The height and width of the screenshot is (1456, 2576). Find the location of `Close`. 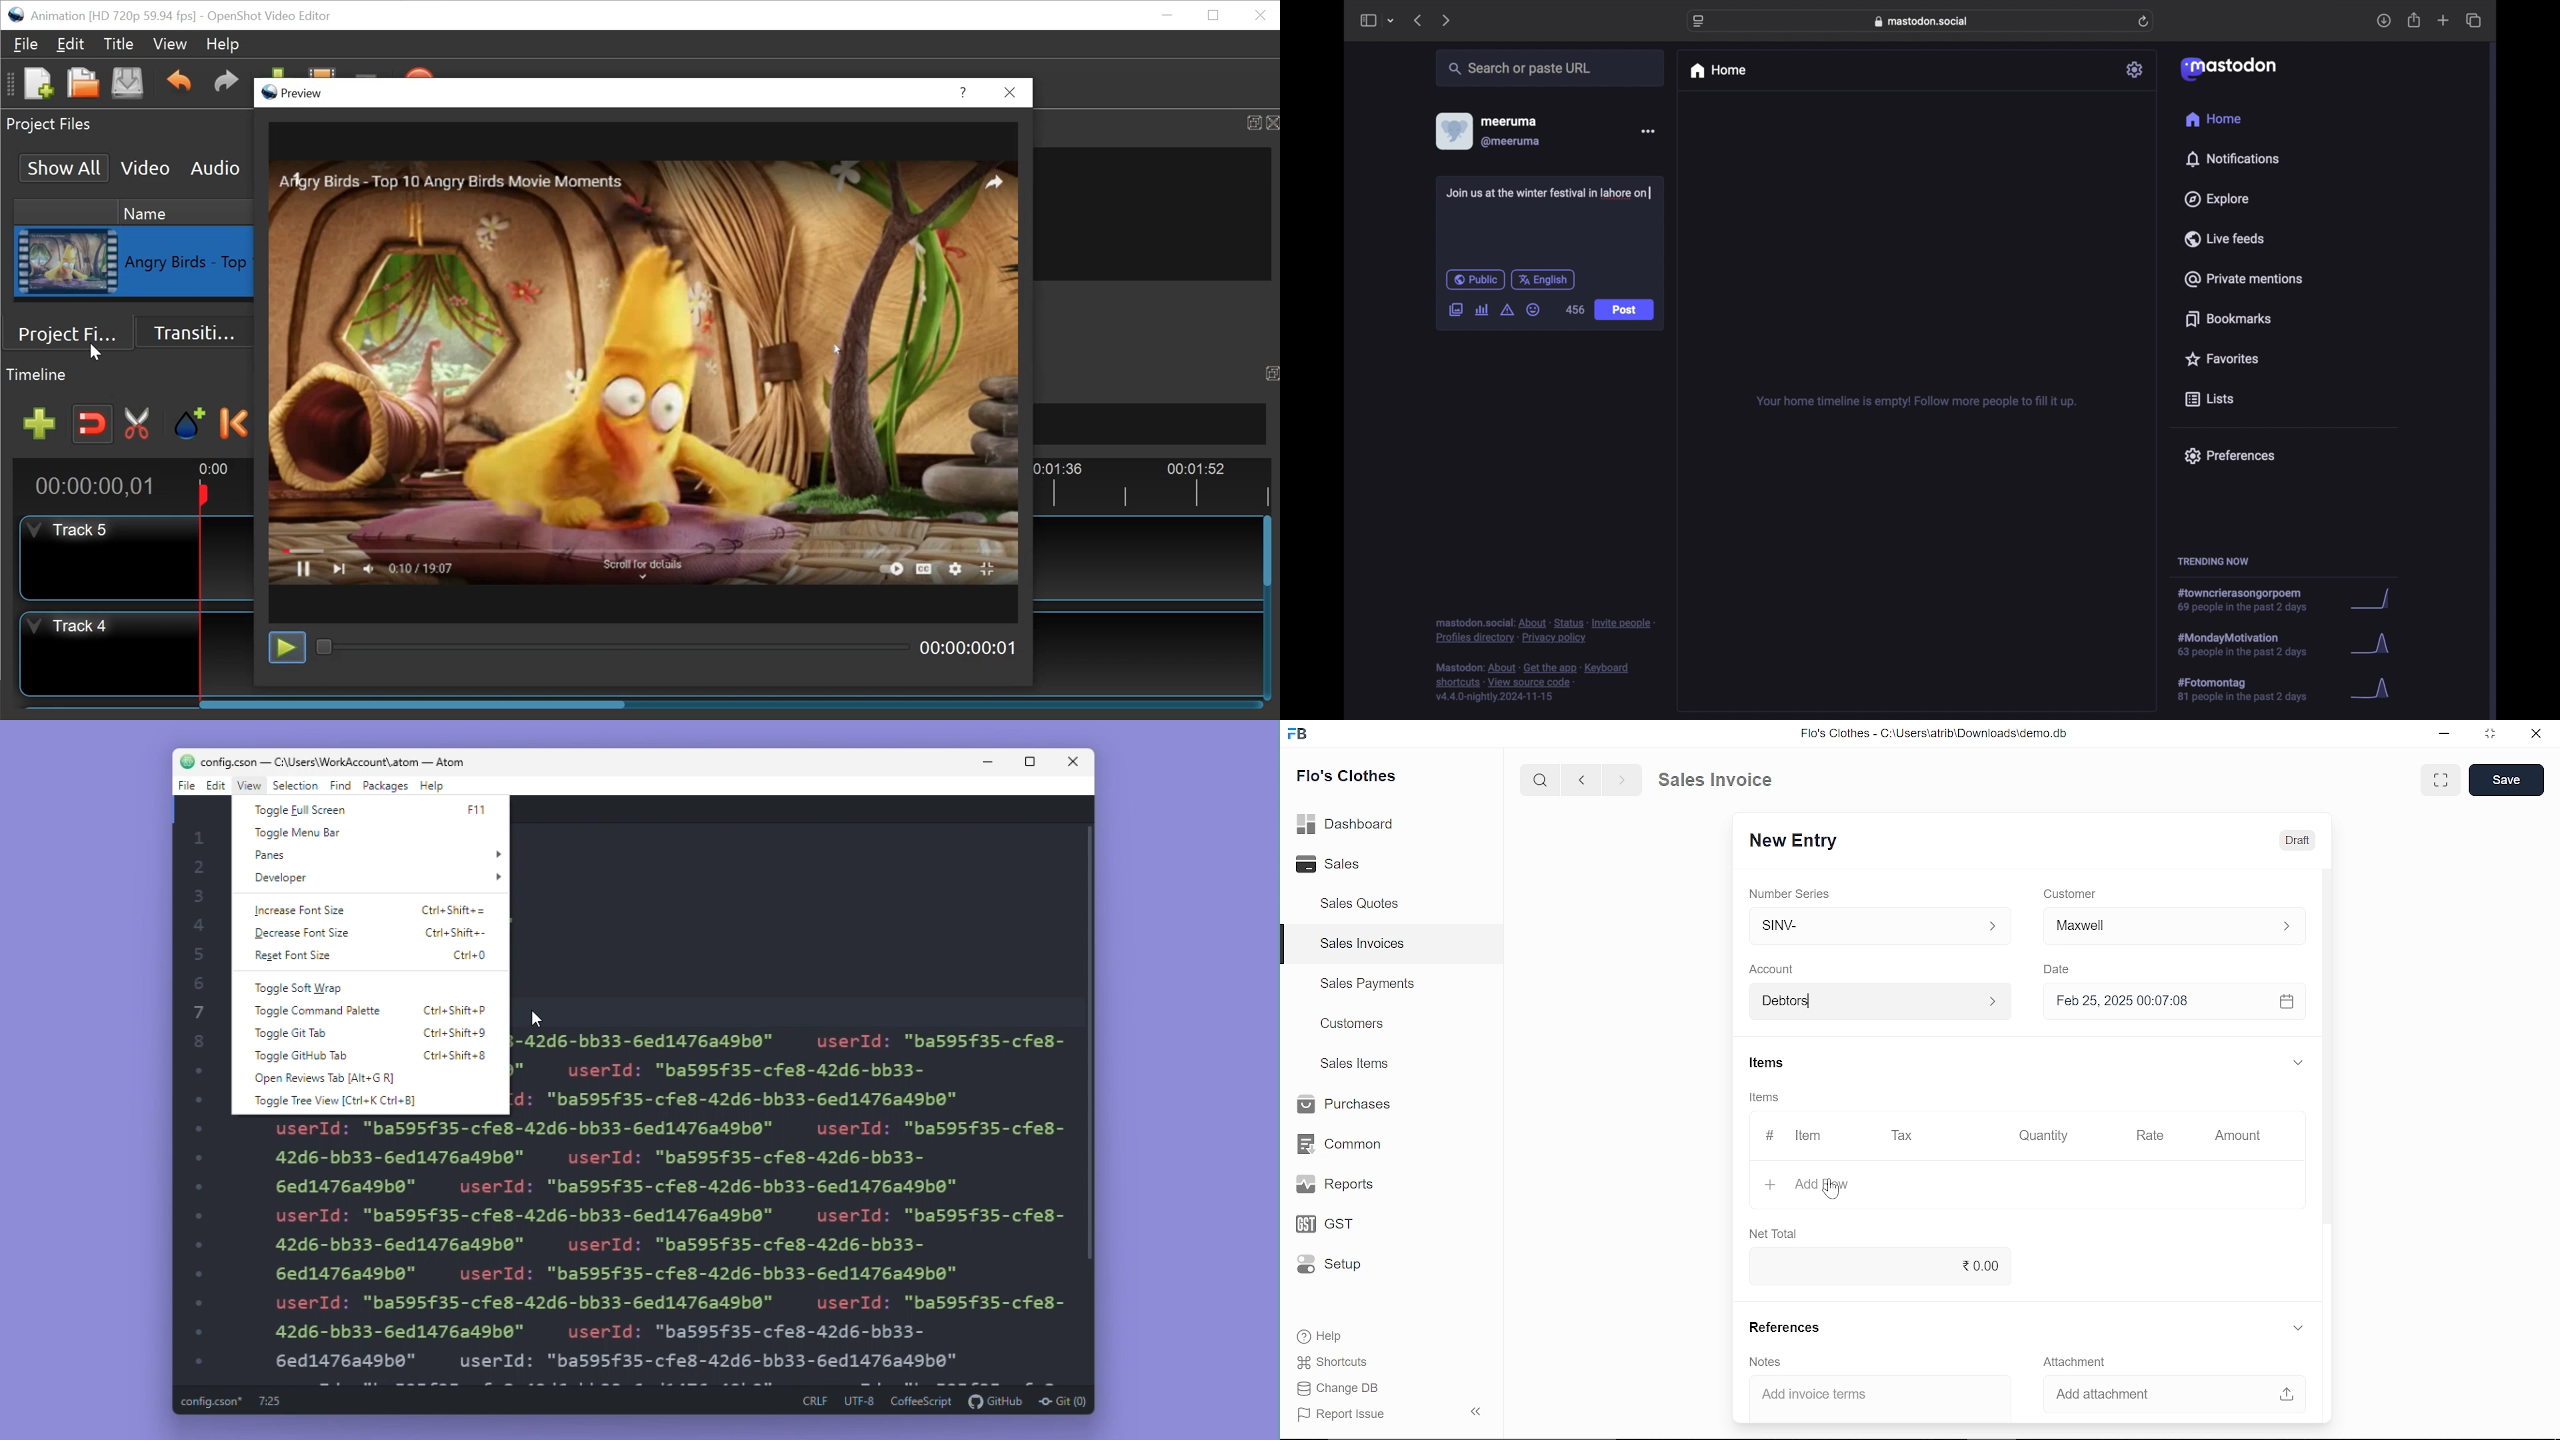

Close is located at coordinates (1011, 93).